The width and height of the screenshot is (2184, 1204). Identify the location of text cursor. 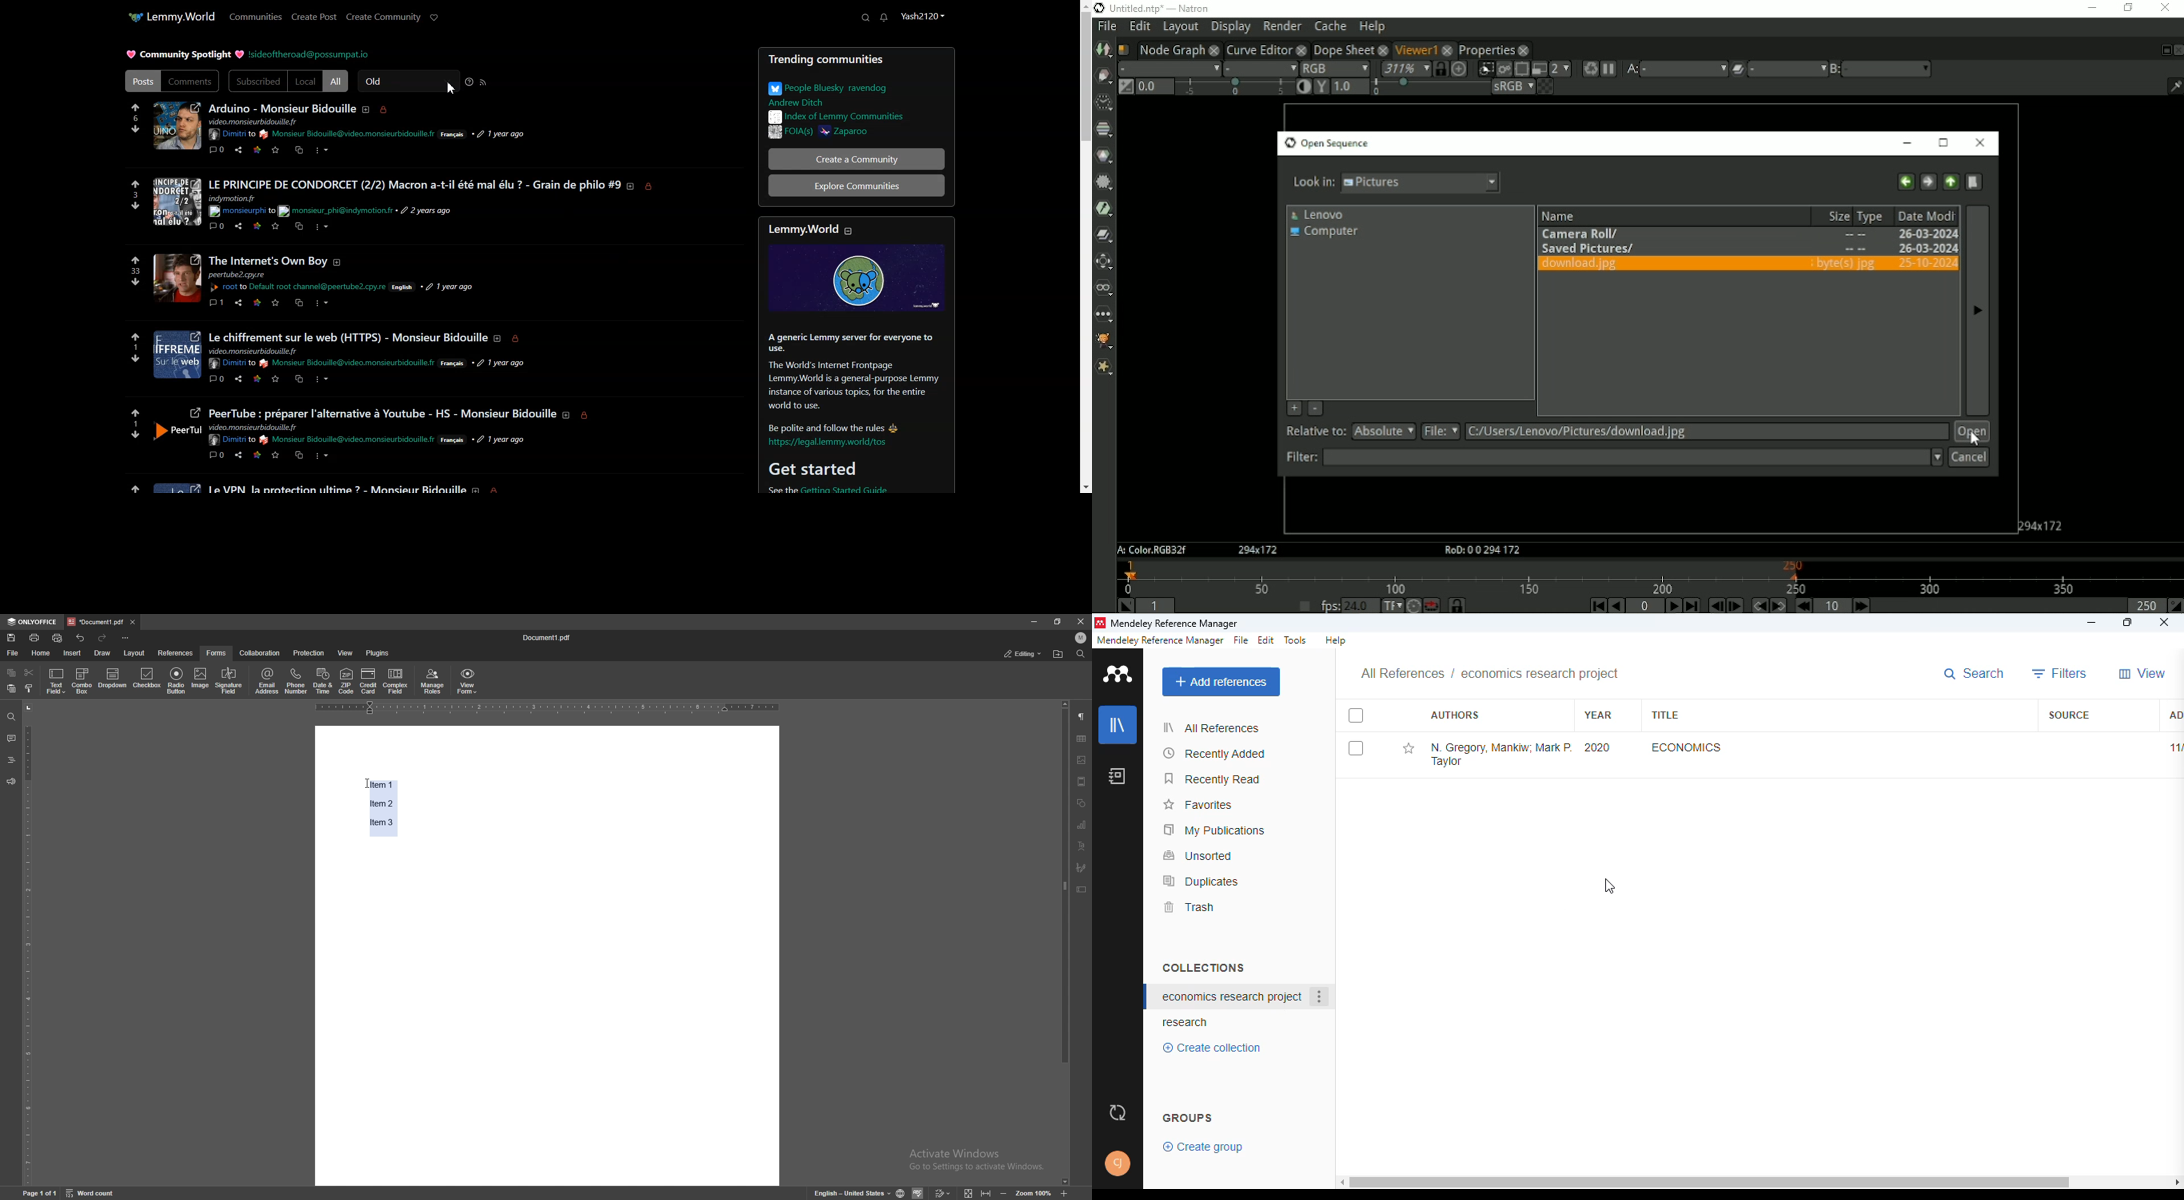
(363, 780).